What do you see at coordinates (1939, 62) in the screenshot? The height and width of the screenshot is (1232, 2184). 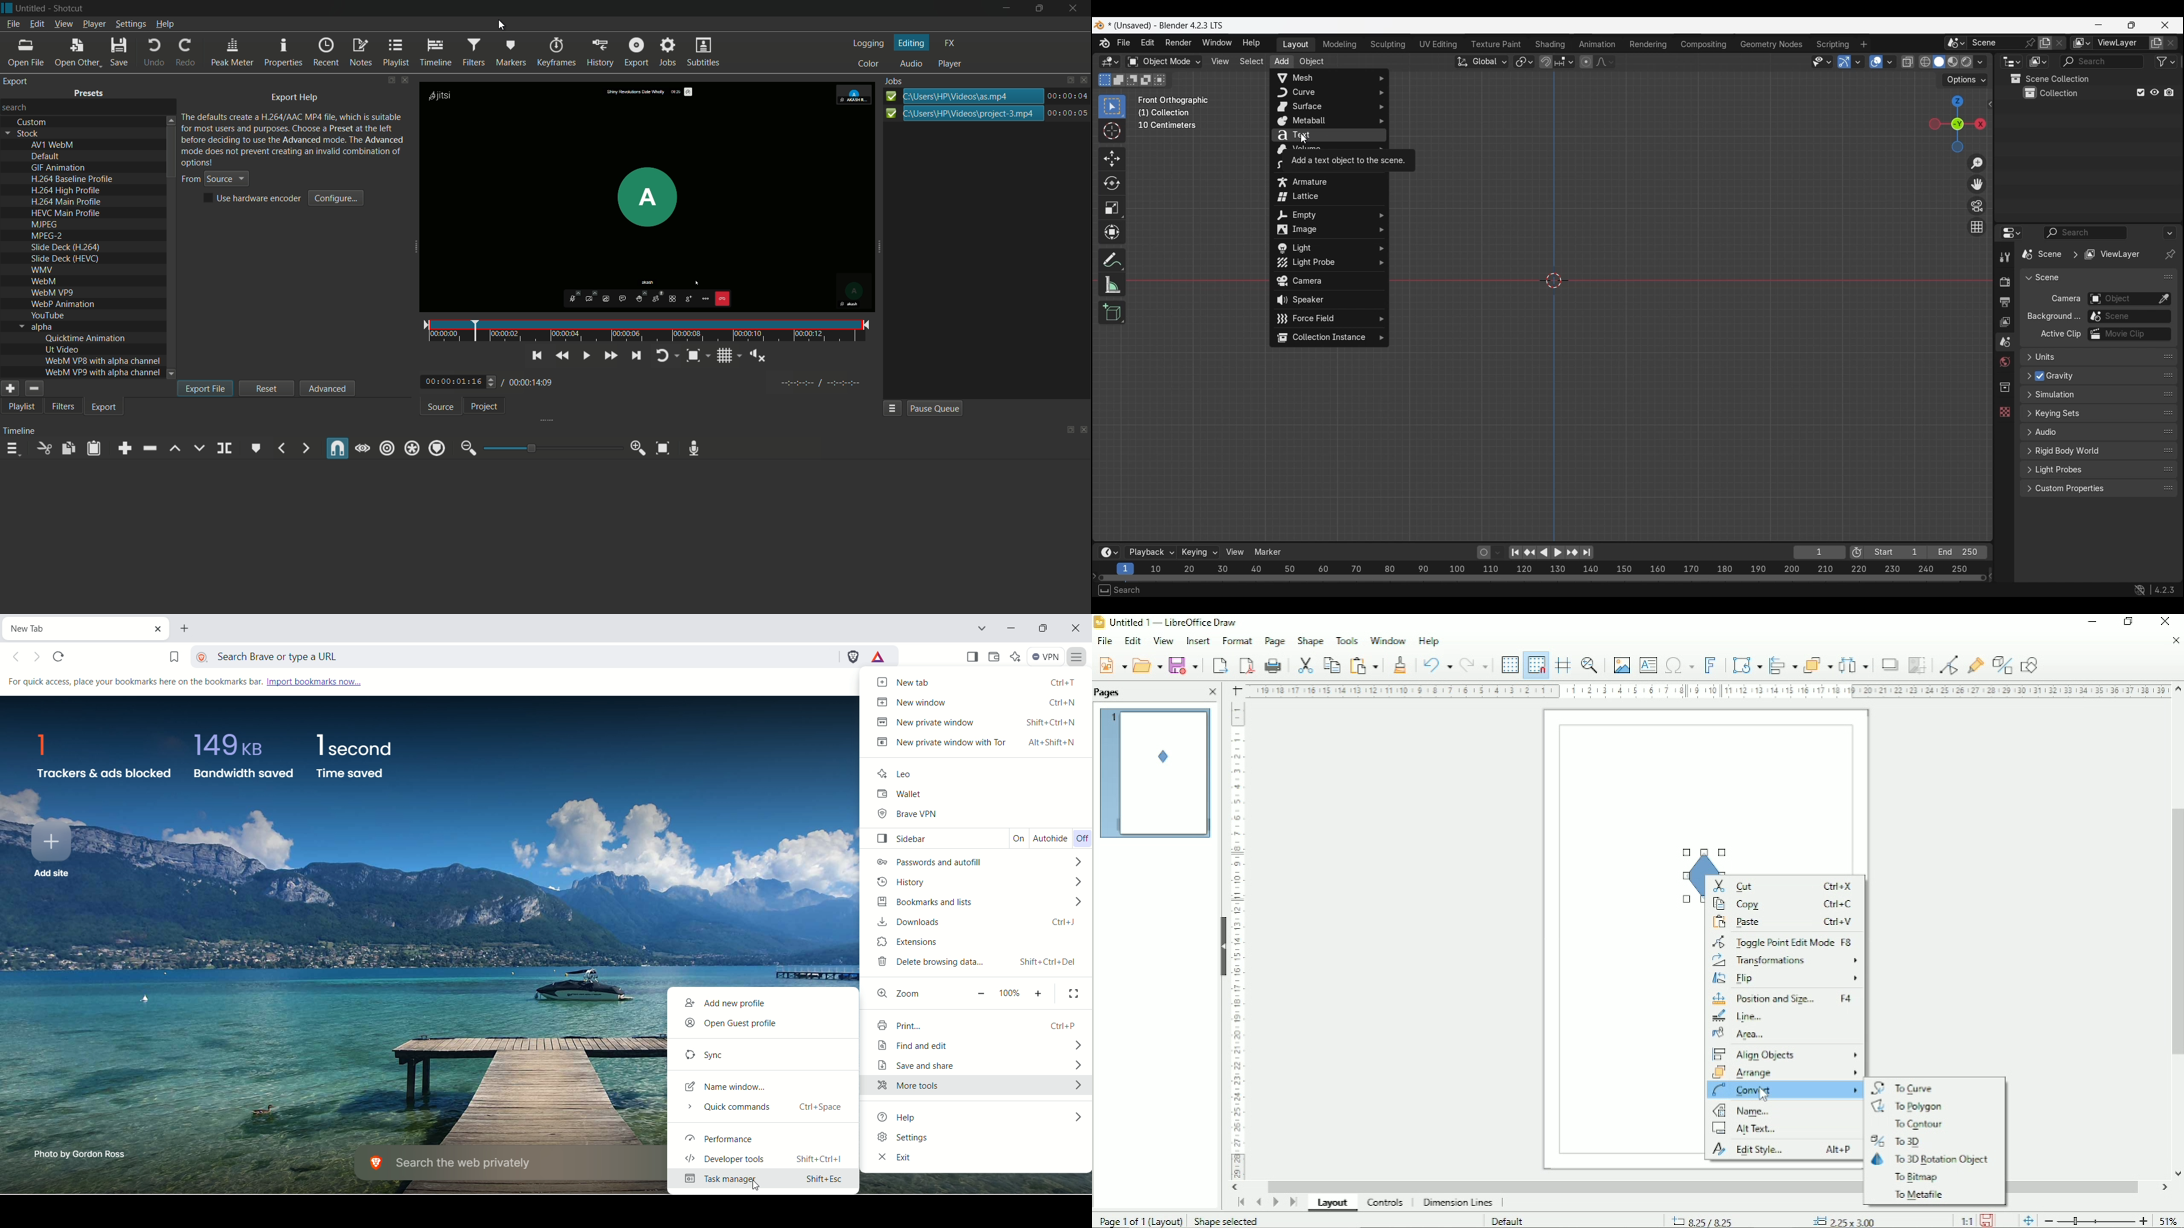 I see `Viewport shading, solid` at bounding box center [1939, 62].